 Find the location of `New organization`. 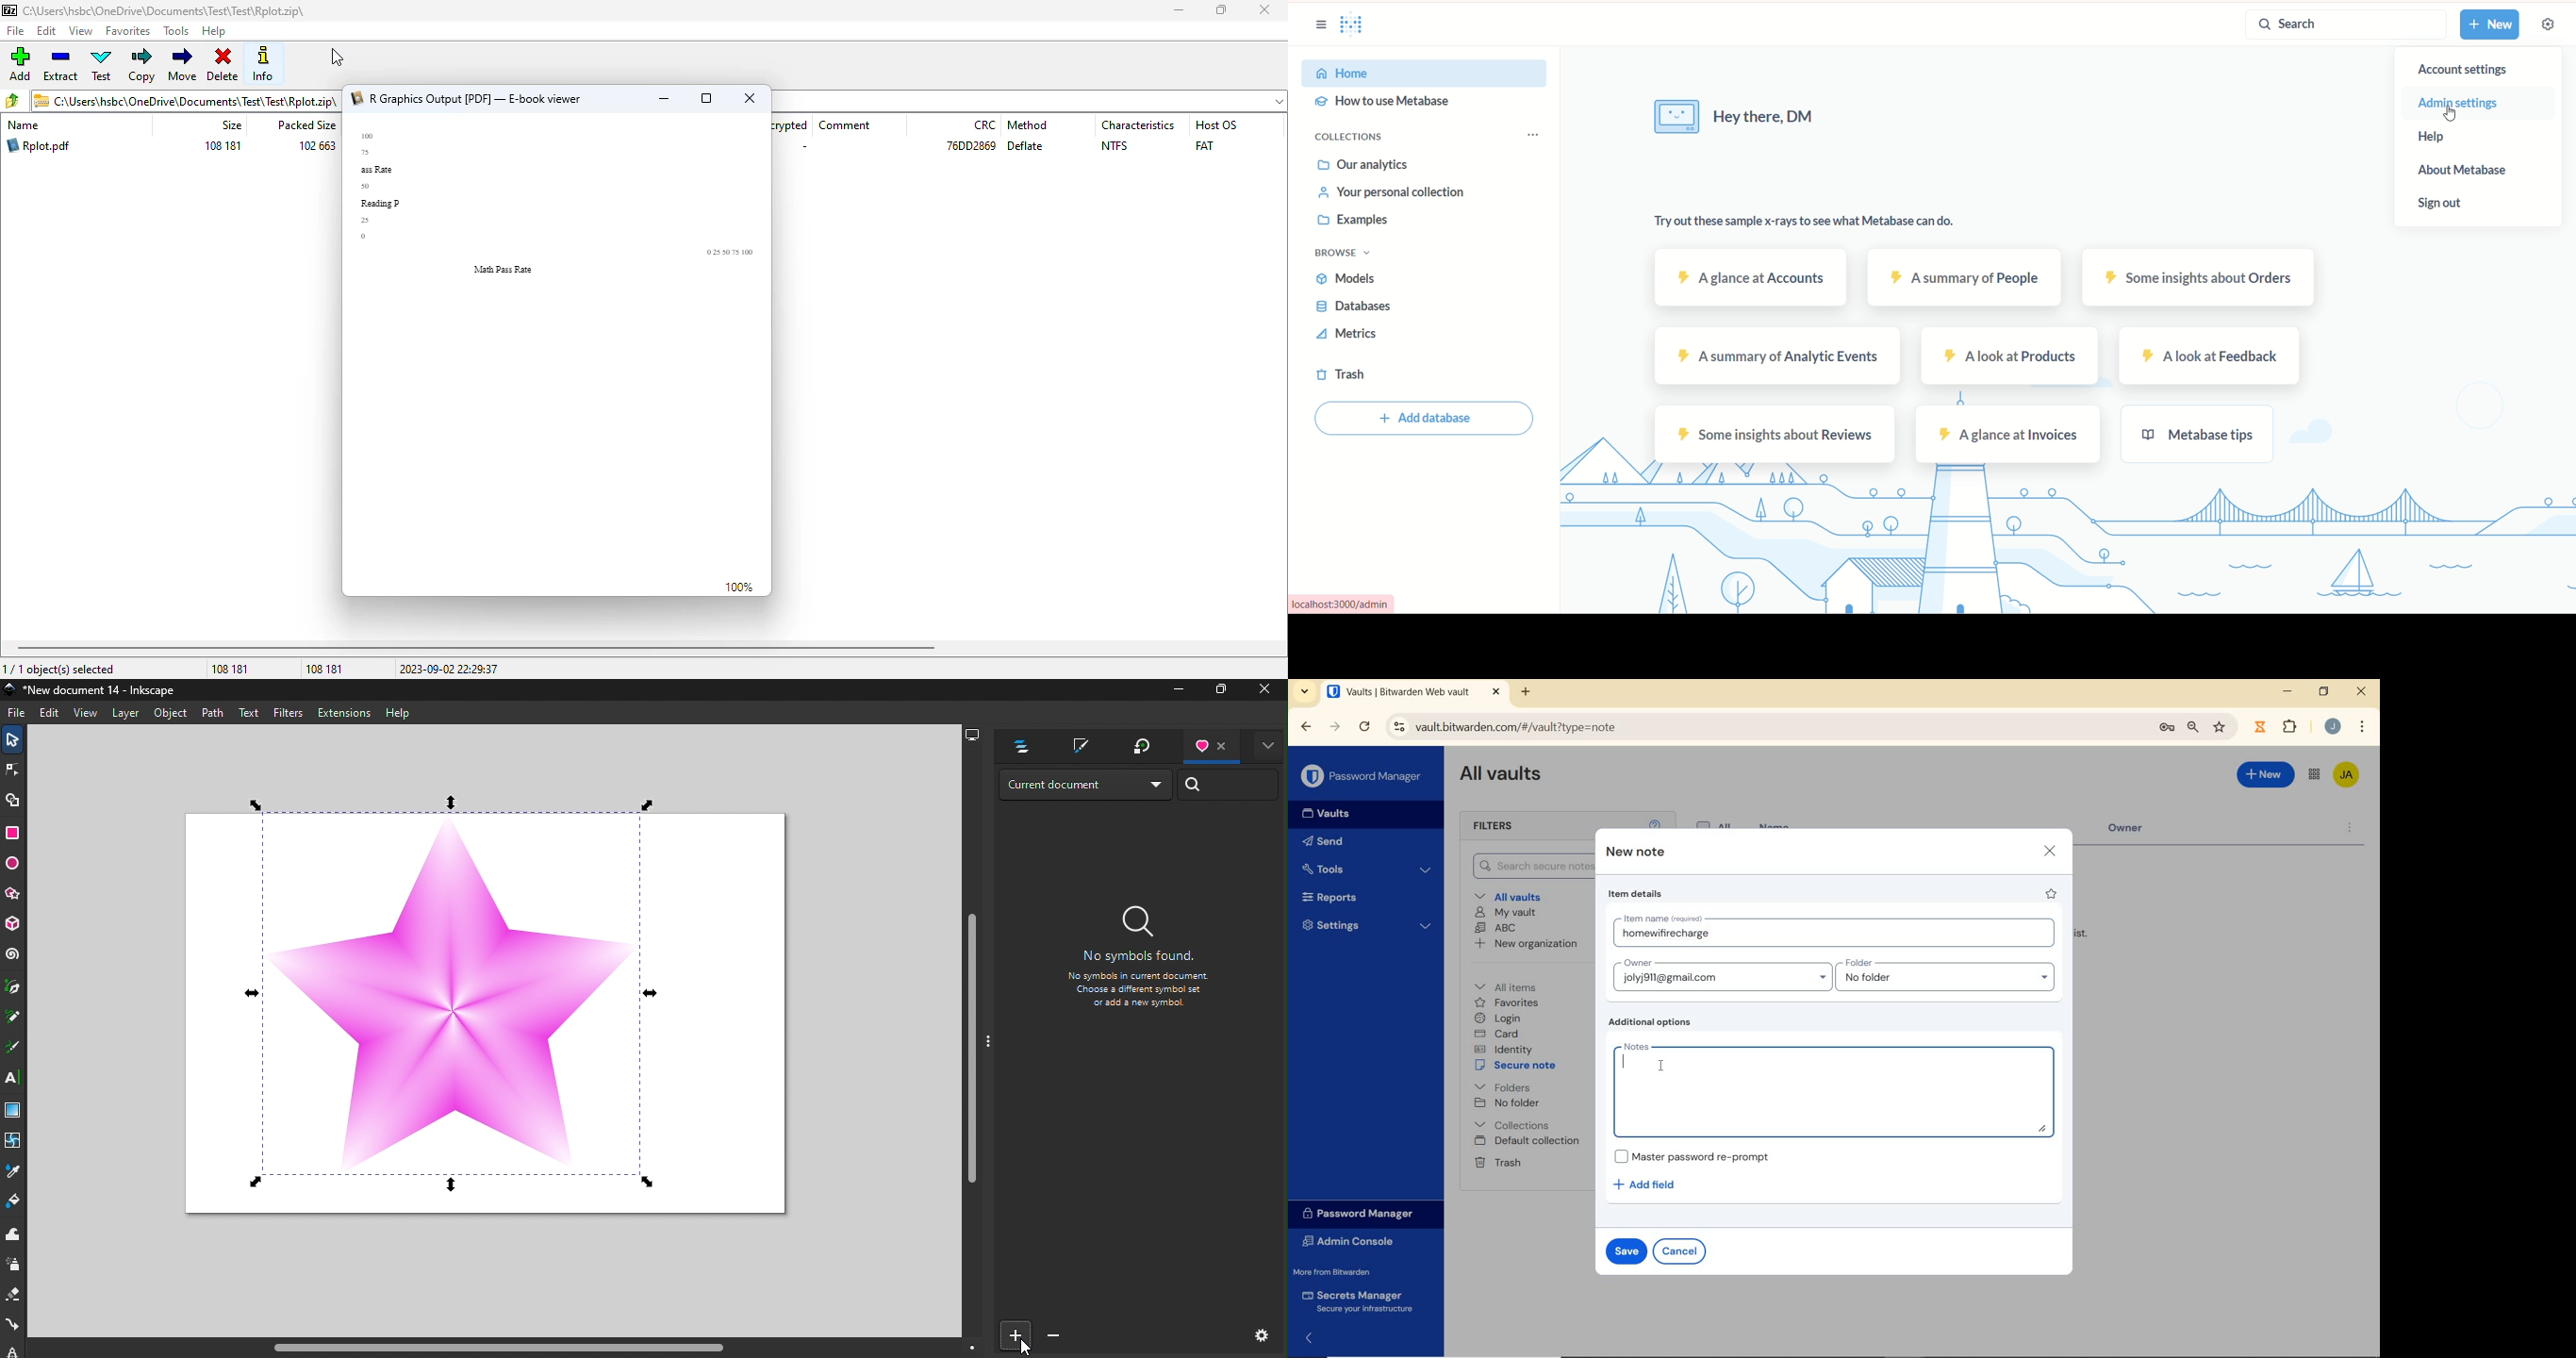

New organization is located at coordinates (1527, 943).